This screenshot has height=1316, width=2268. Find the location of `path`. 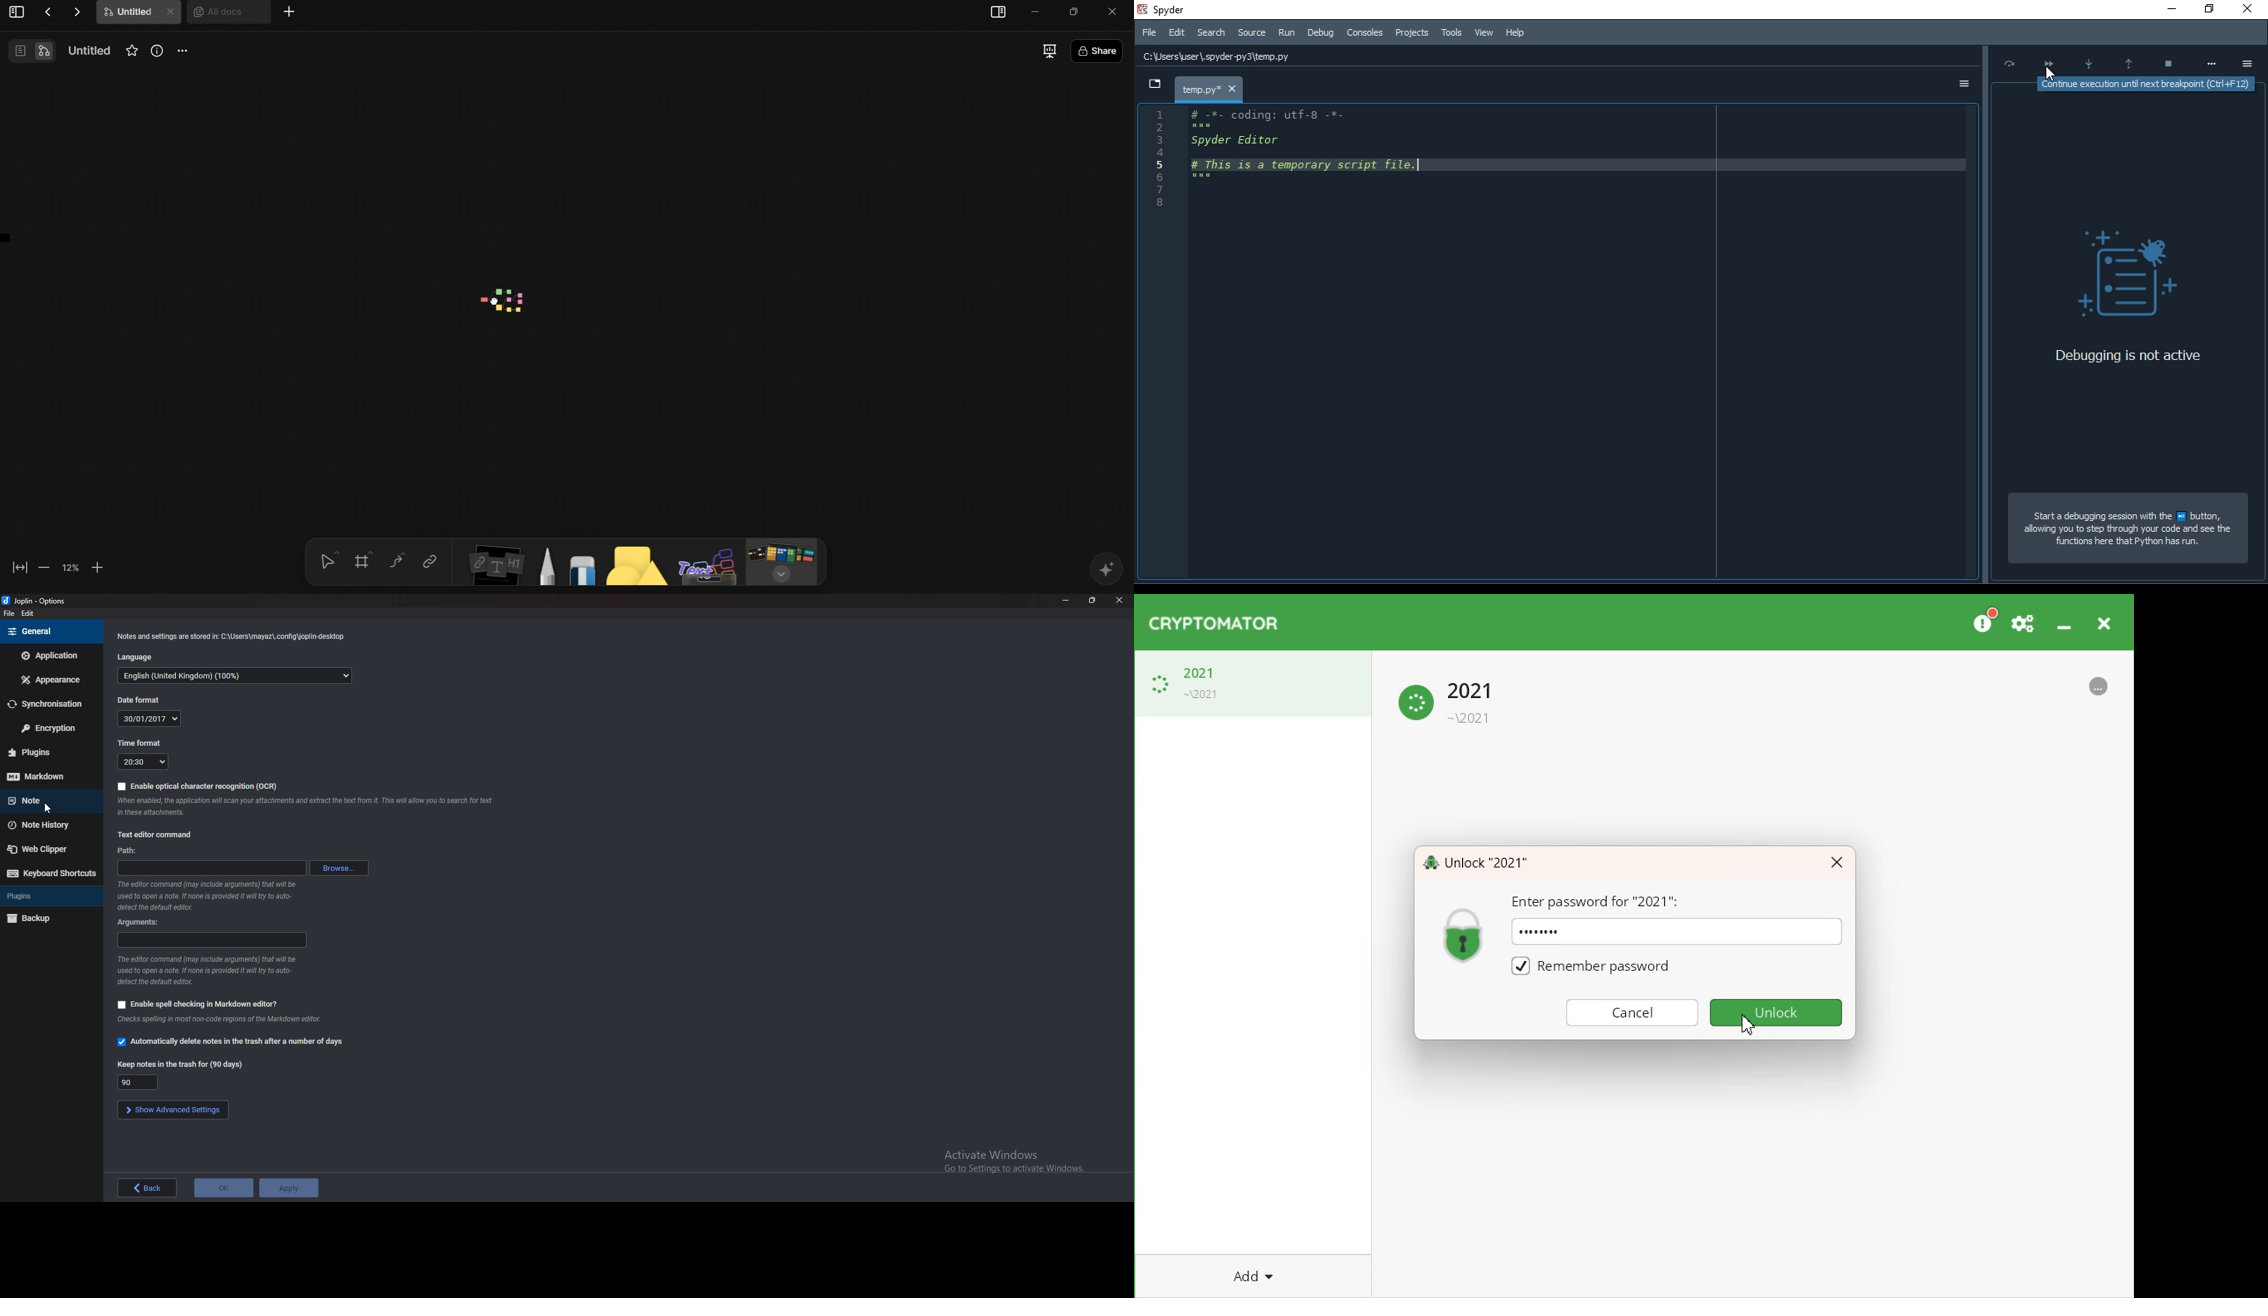

path is located at coordinates (212, 868).